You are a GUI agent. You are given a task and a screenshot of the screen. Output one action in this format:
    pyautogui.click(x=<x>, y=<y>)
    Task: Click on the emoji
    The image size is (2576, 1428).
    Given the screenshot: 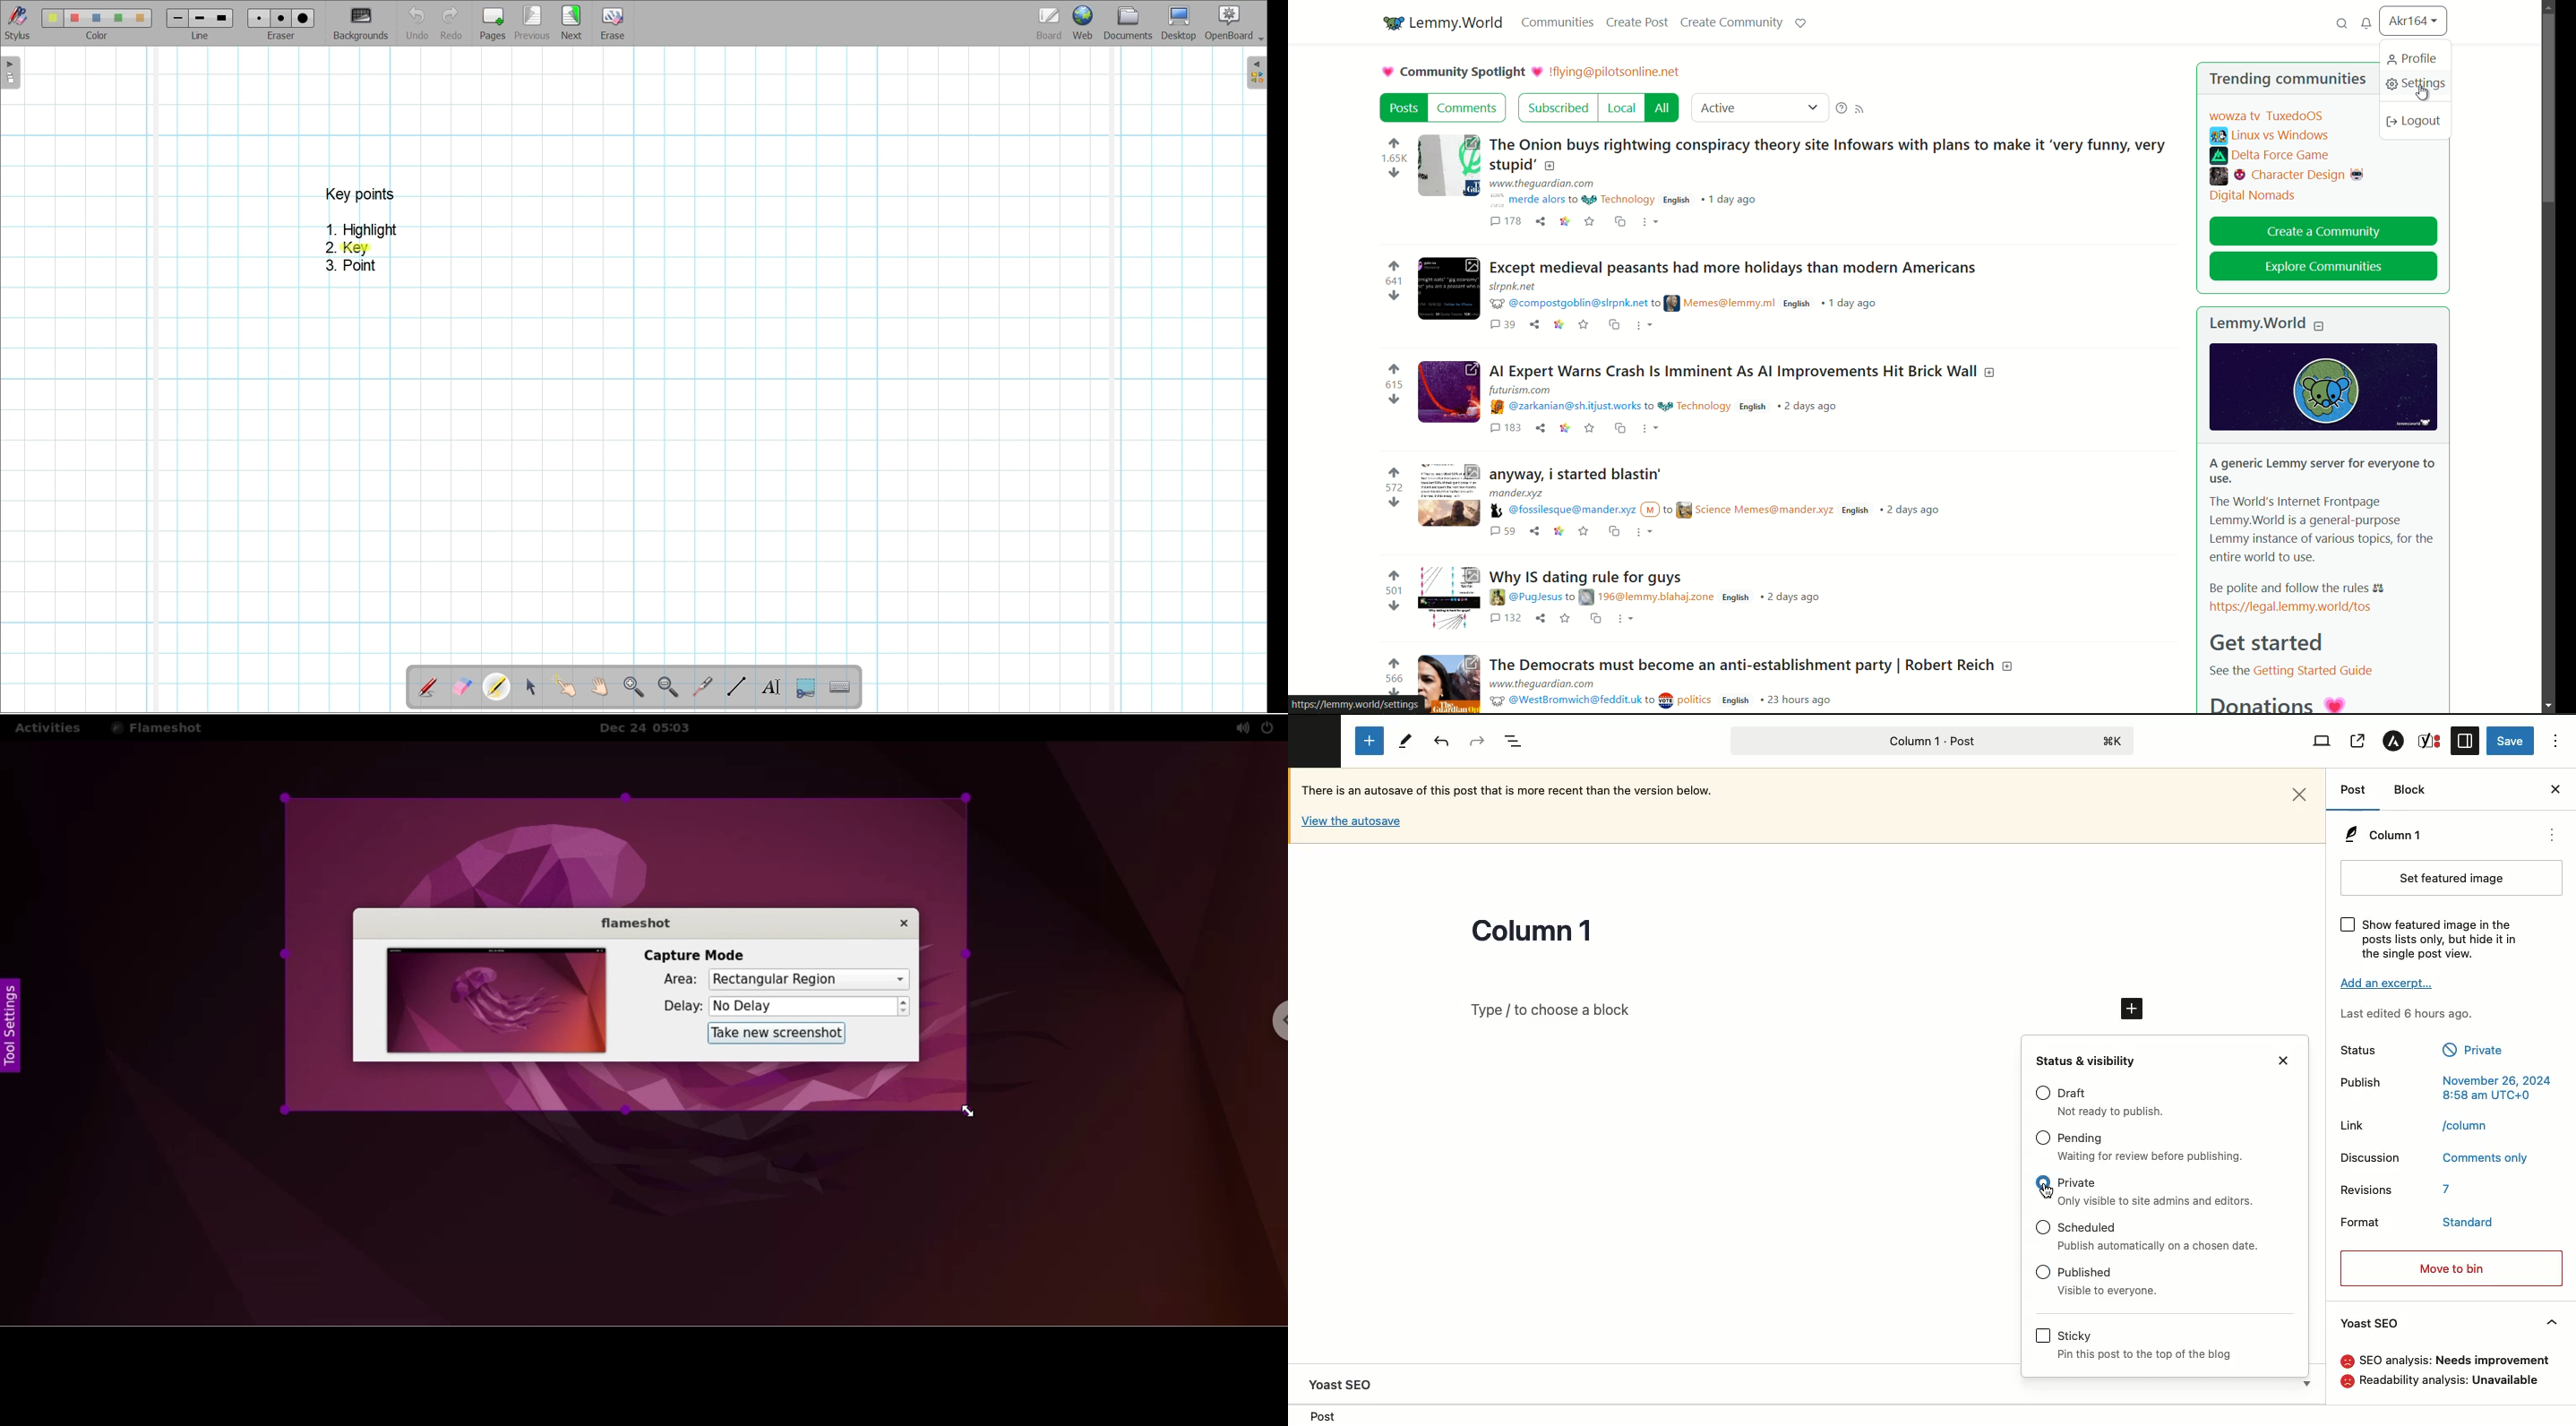 What is the action you would take?
    pyautogui.click(x=2345, y=1380)
    